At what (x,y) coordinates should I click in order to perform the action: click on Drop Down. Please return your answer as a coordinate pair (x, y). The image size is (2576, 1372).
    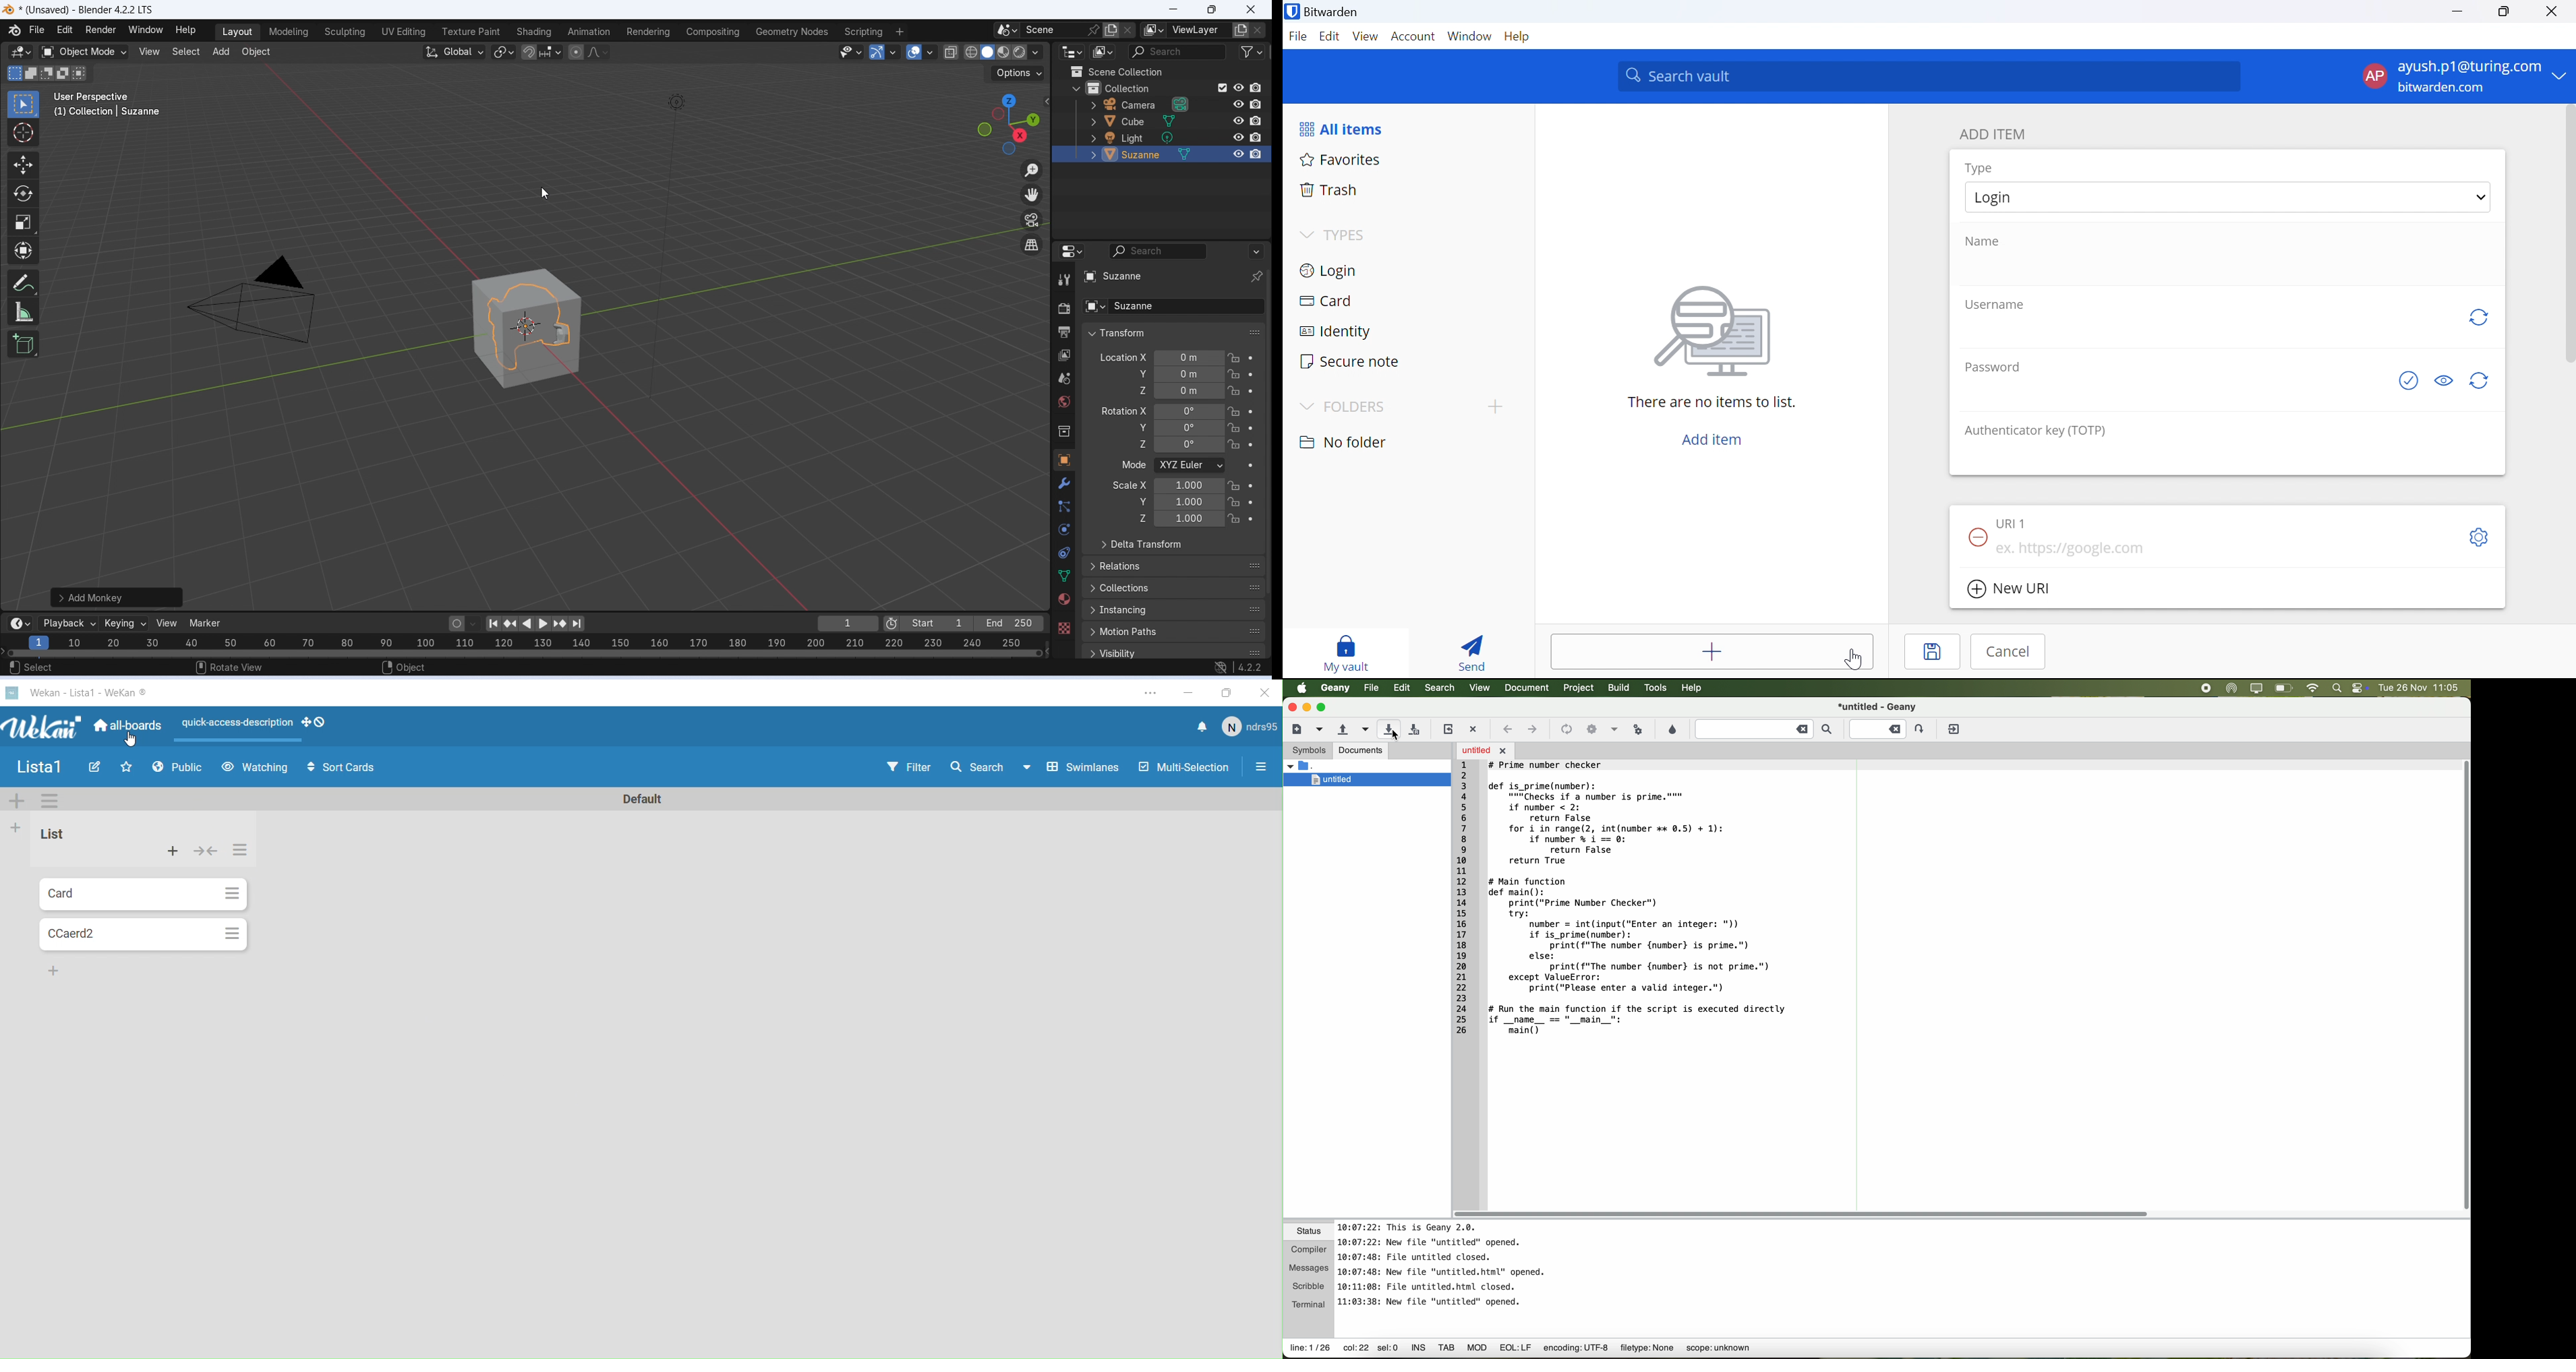
    Looking at the image, I should click on (1308, 406).